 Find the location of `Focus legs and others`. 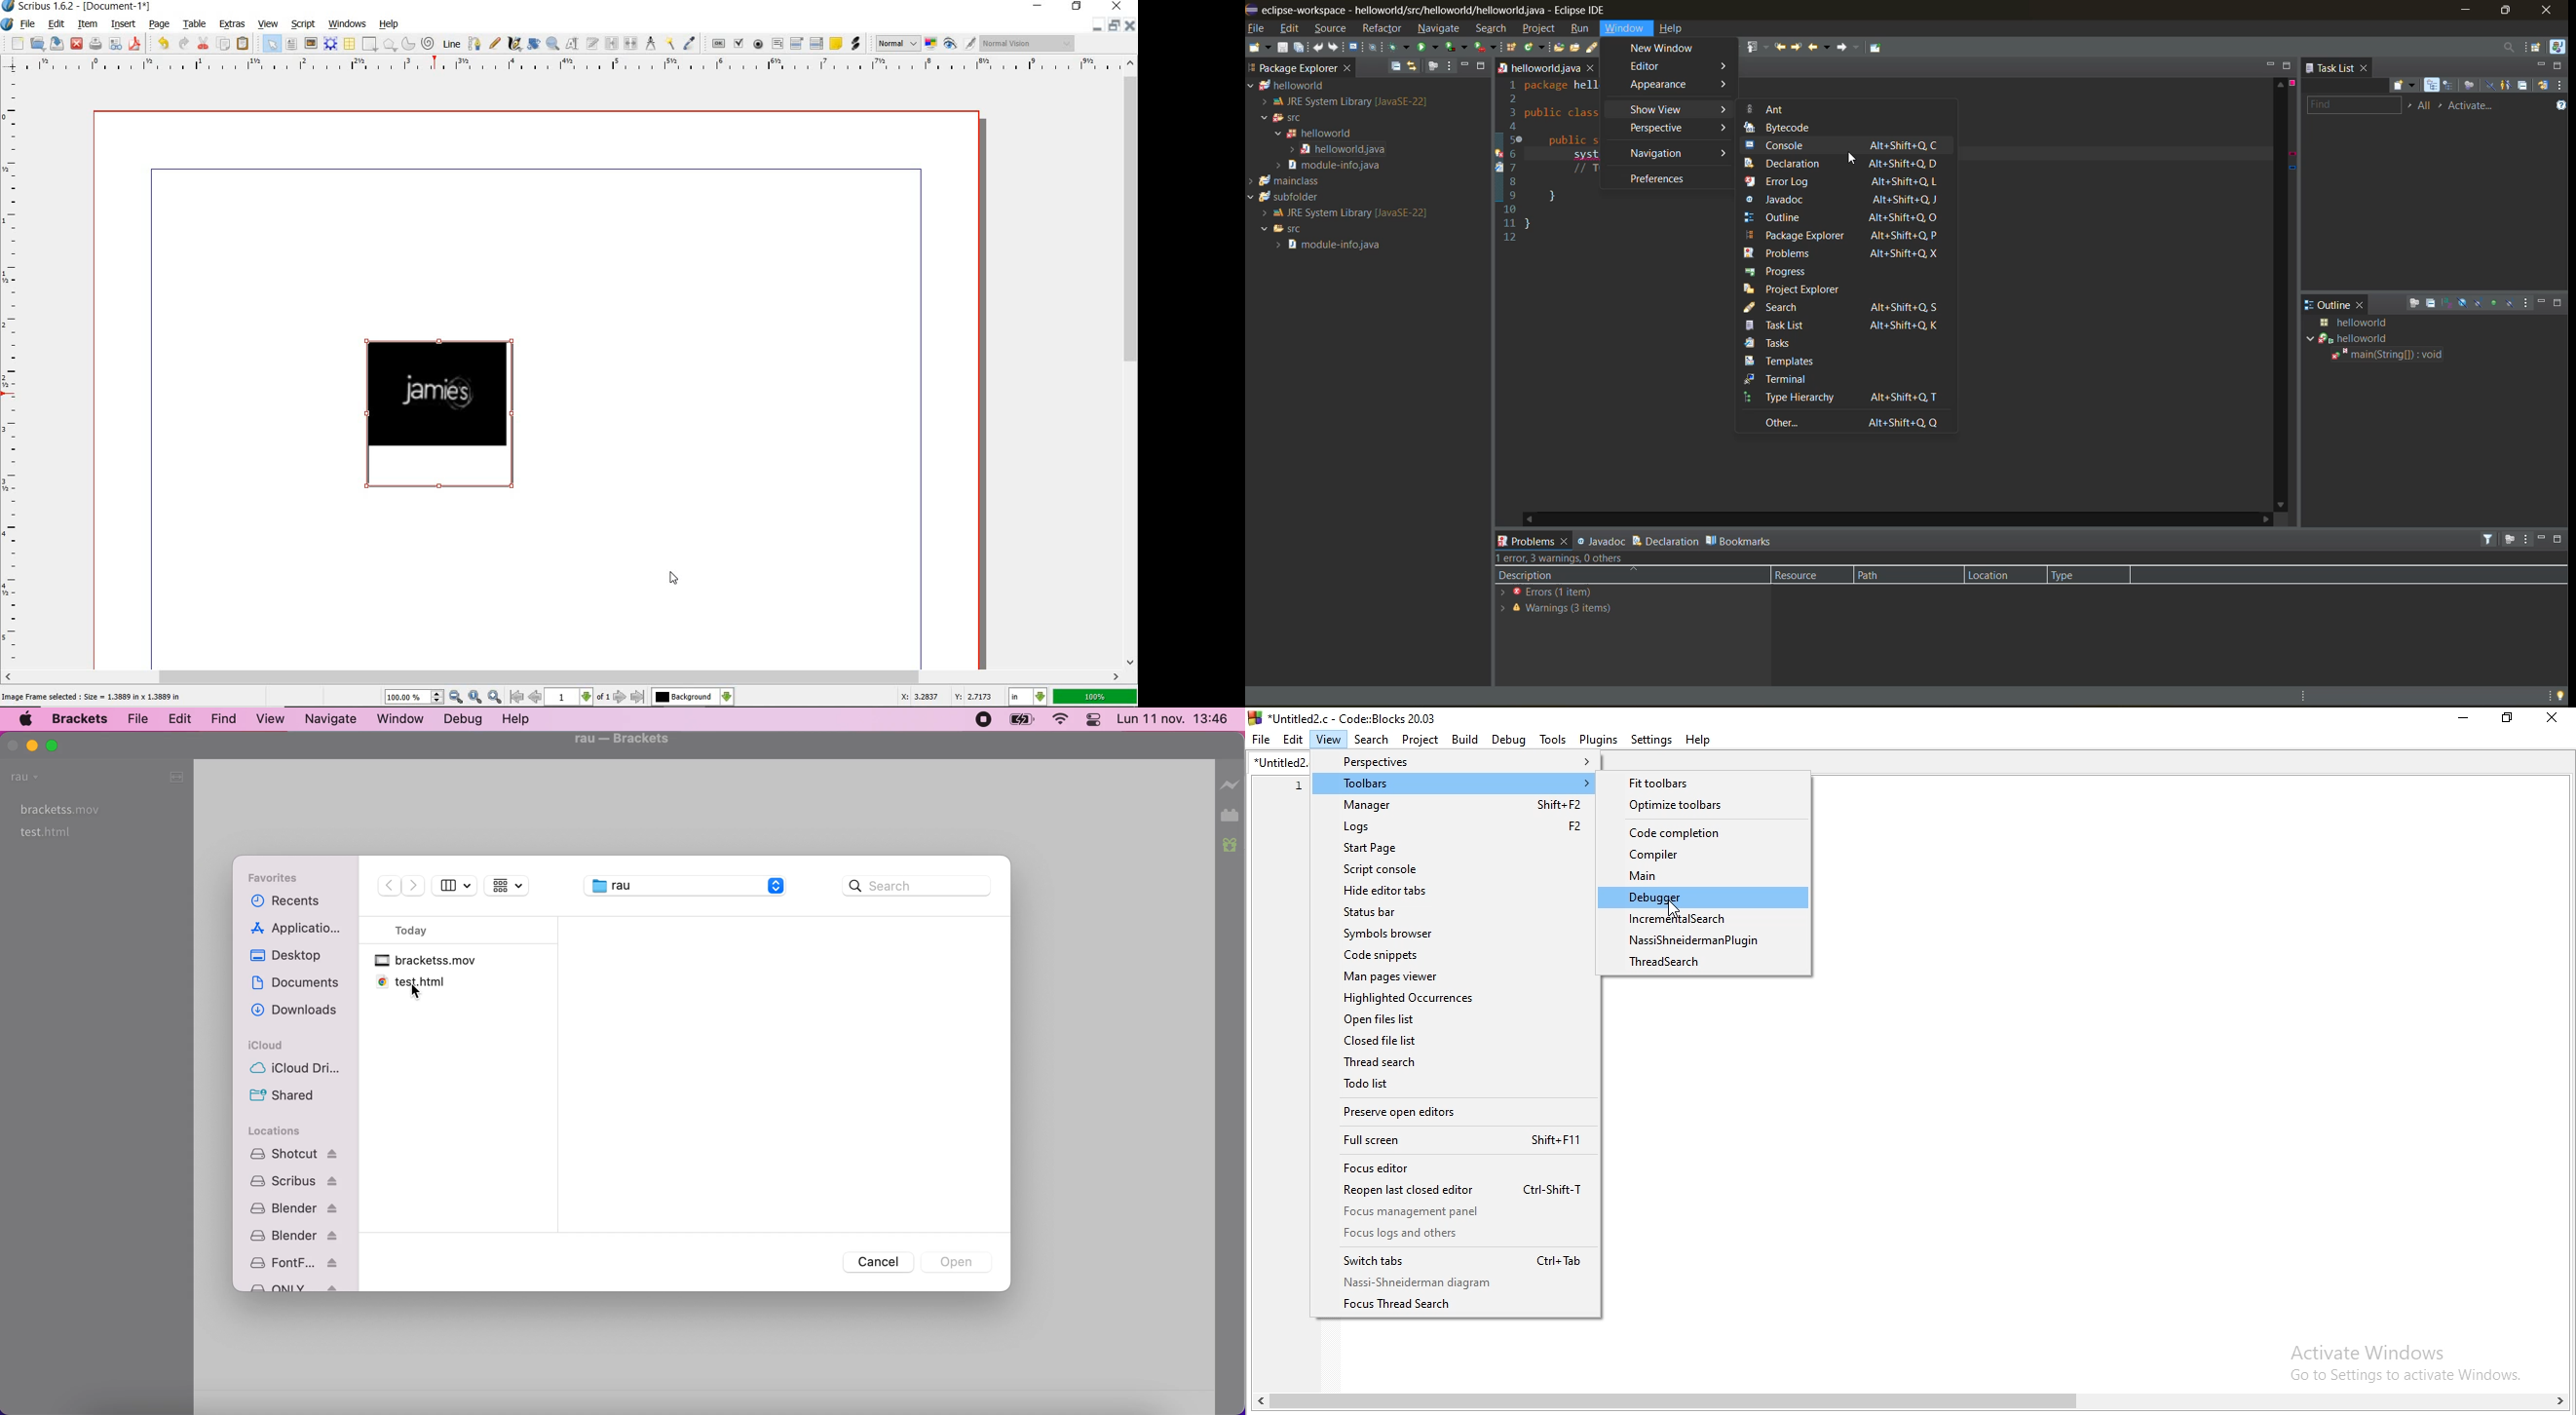

Focus legs and others is located at coordinates (1459, 1236).